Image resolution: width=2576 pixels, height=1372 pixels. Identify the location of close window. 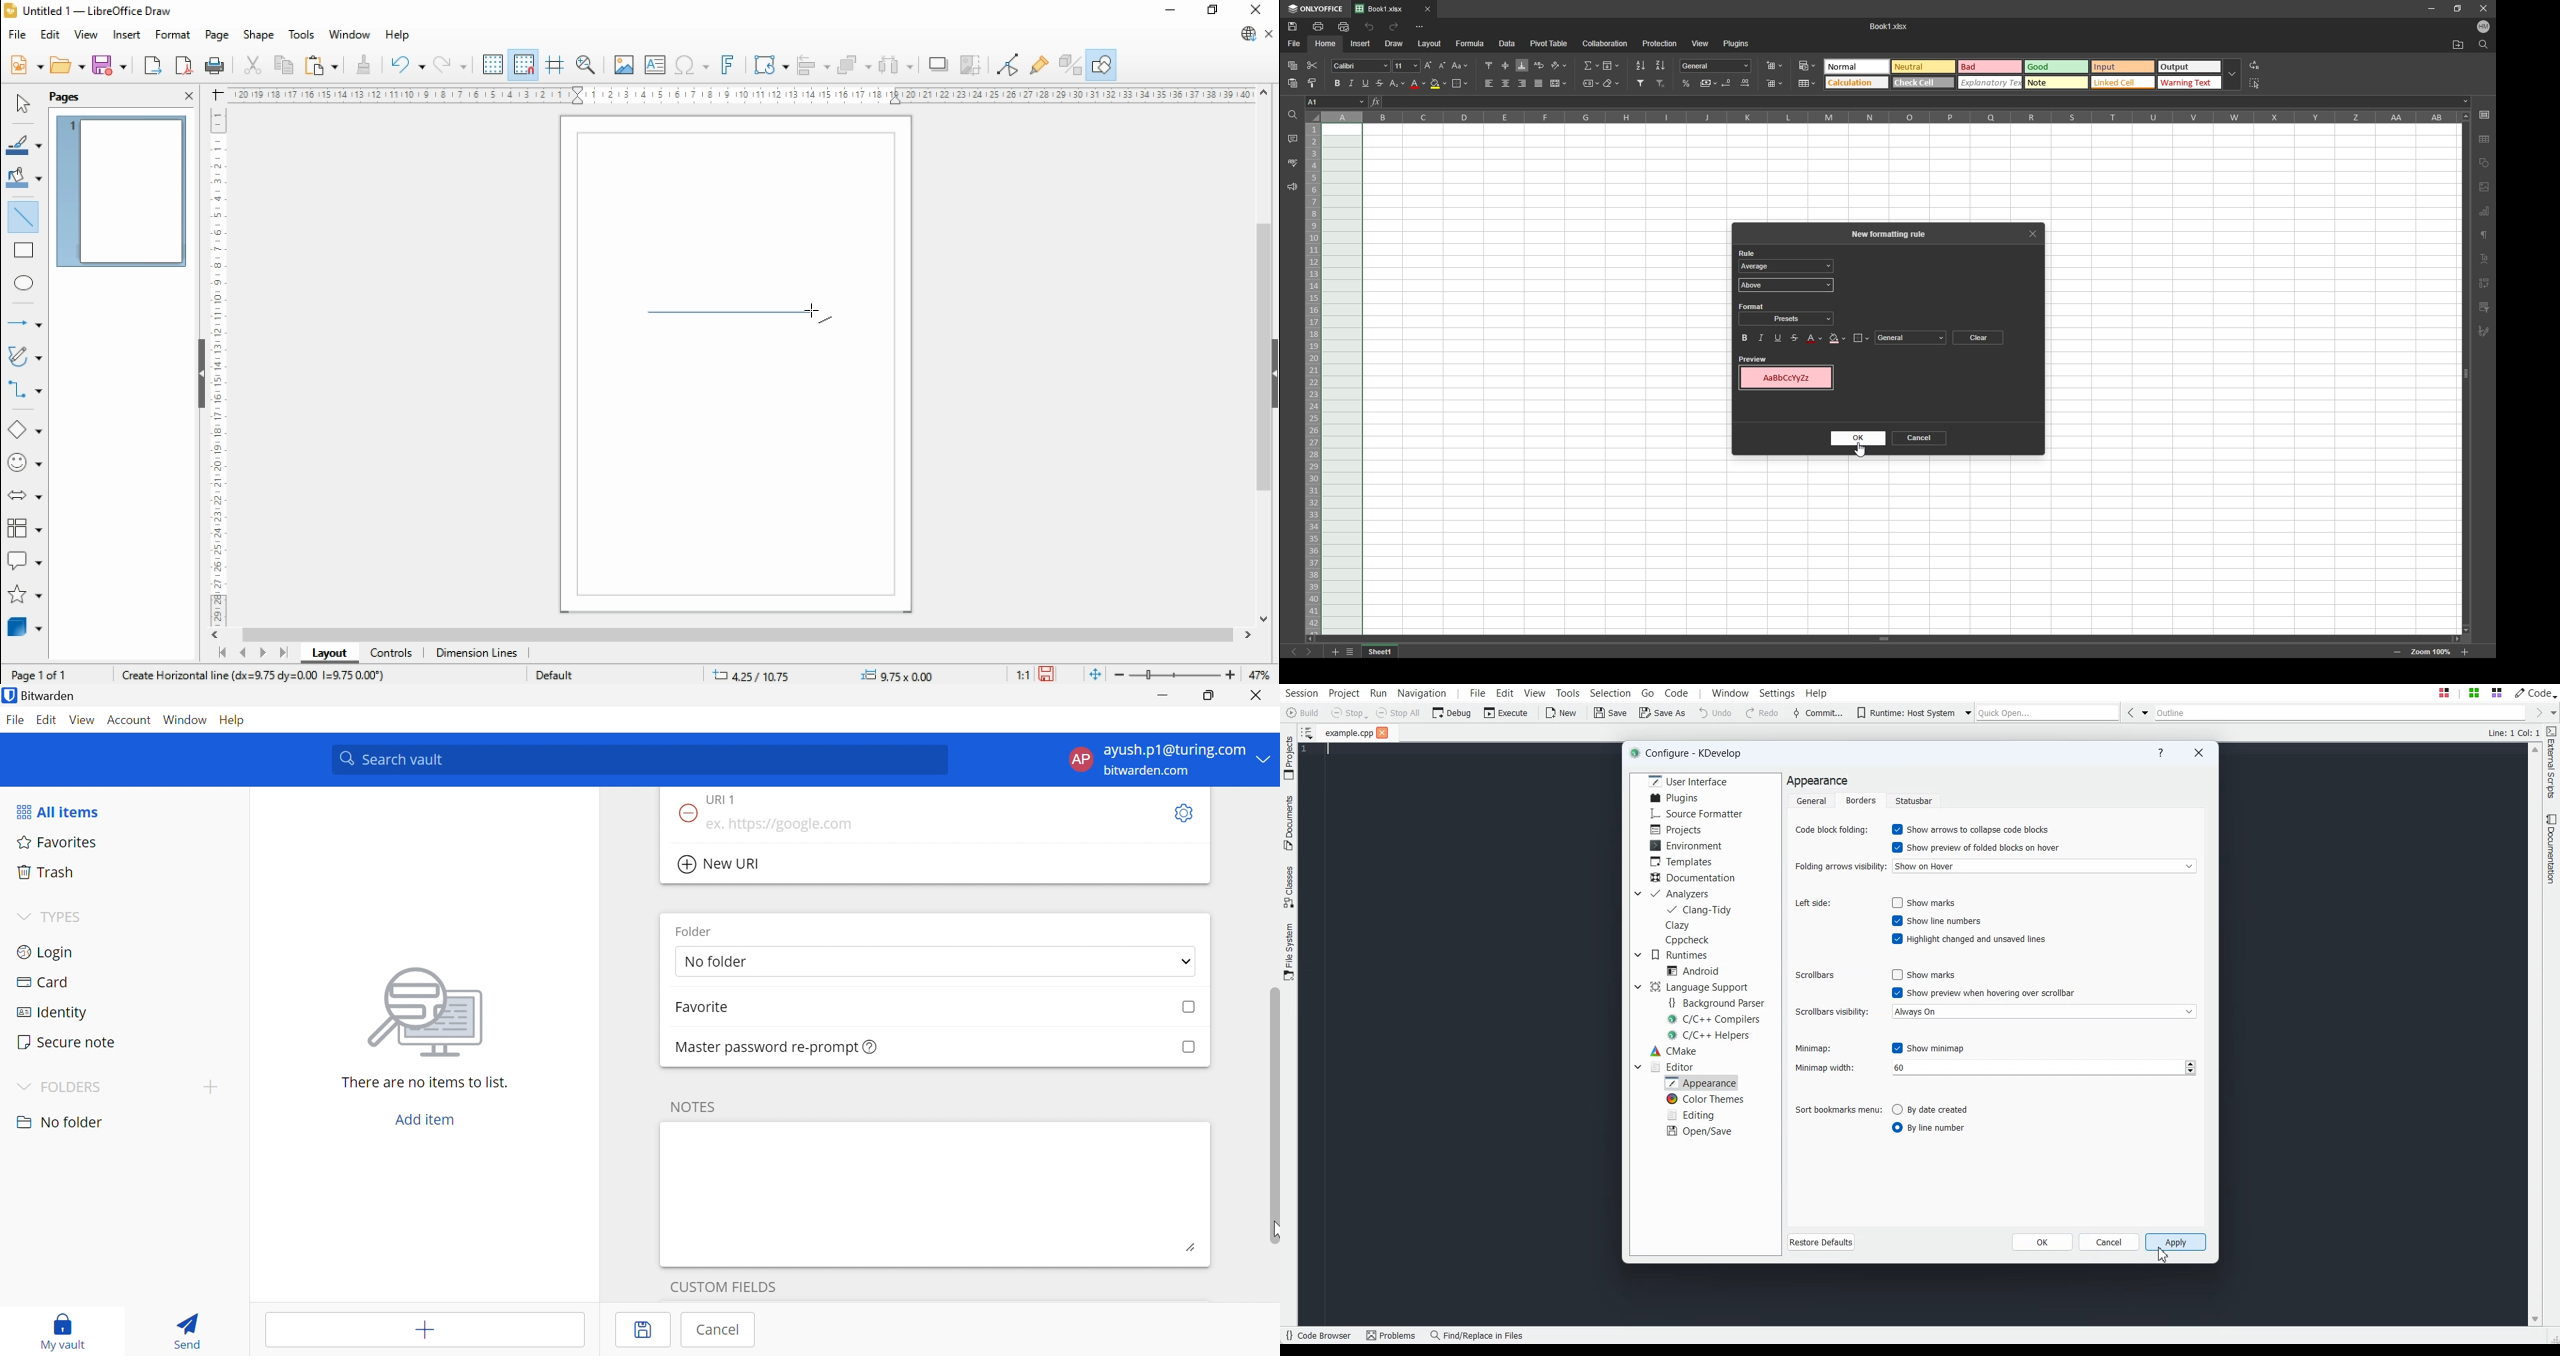
(1253, 10).